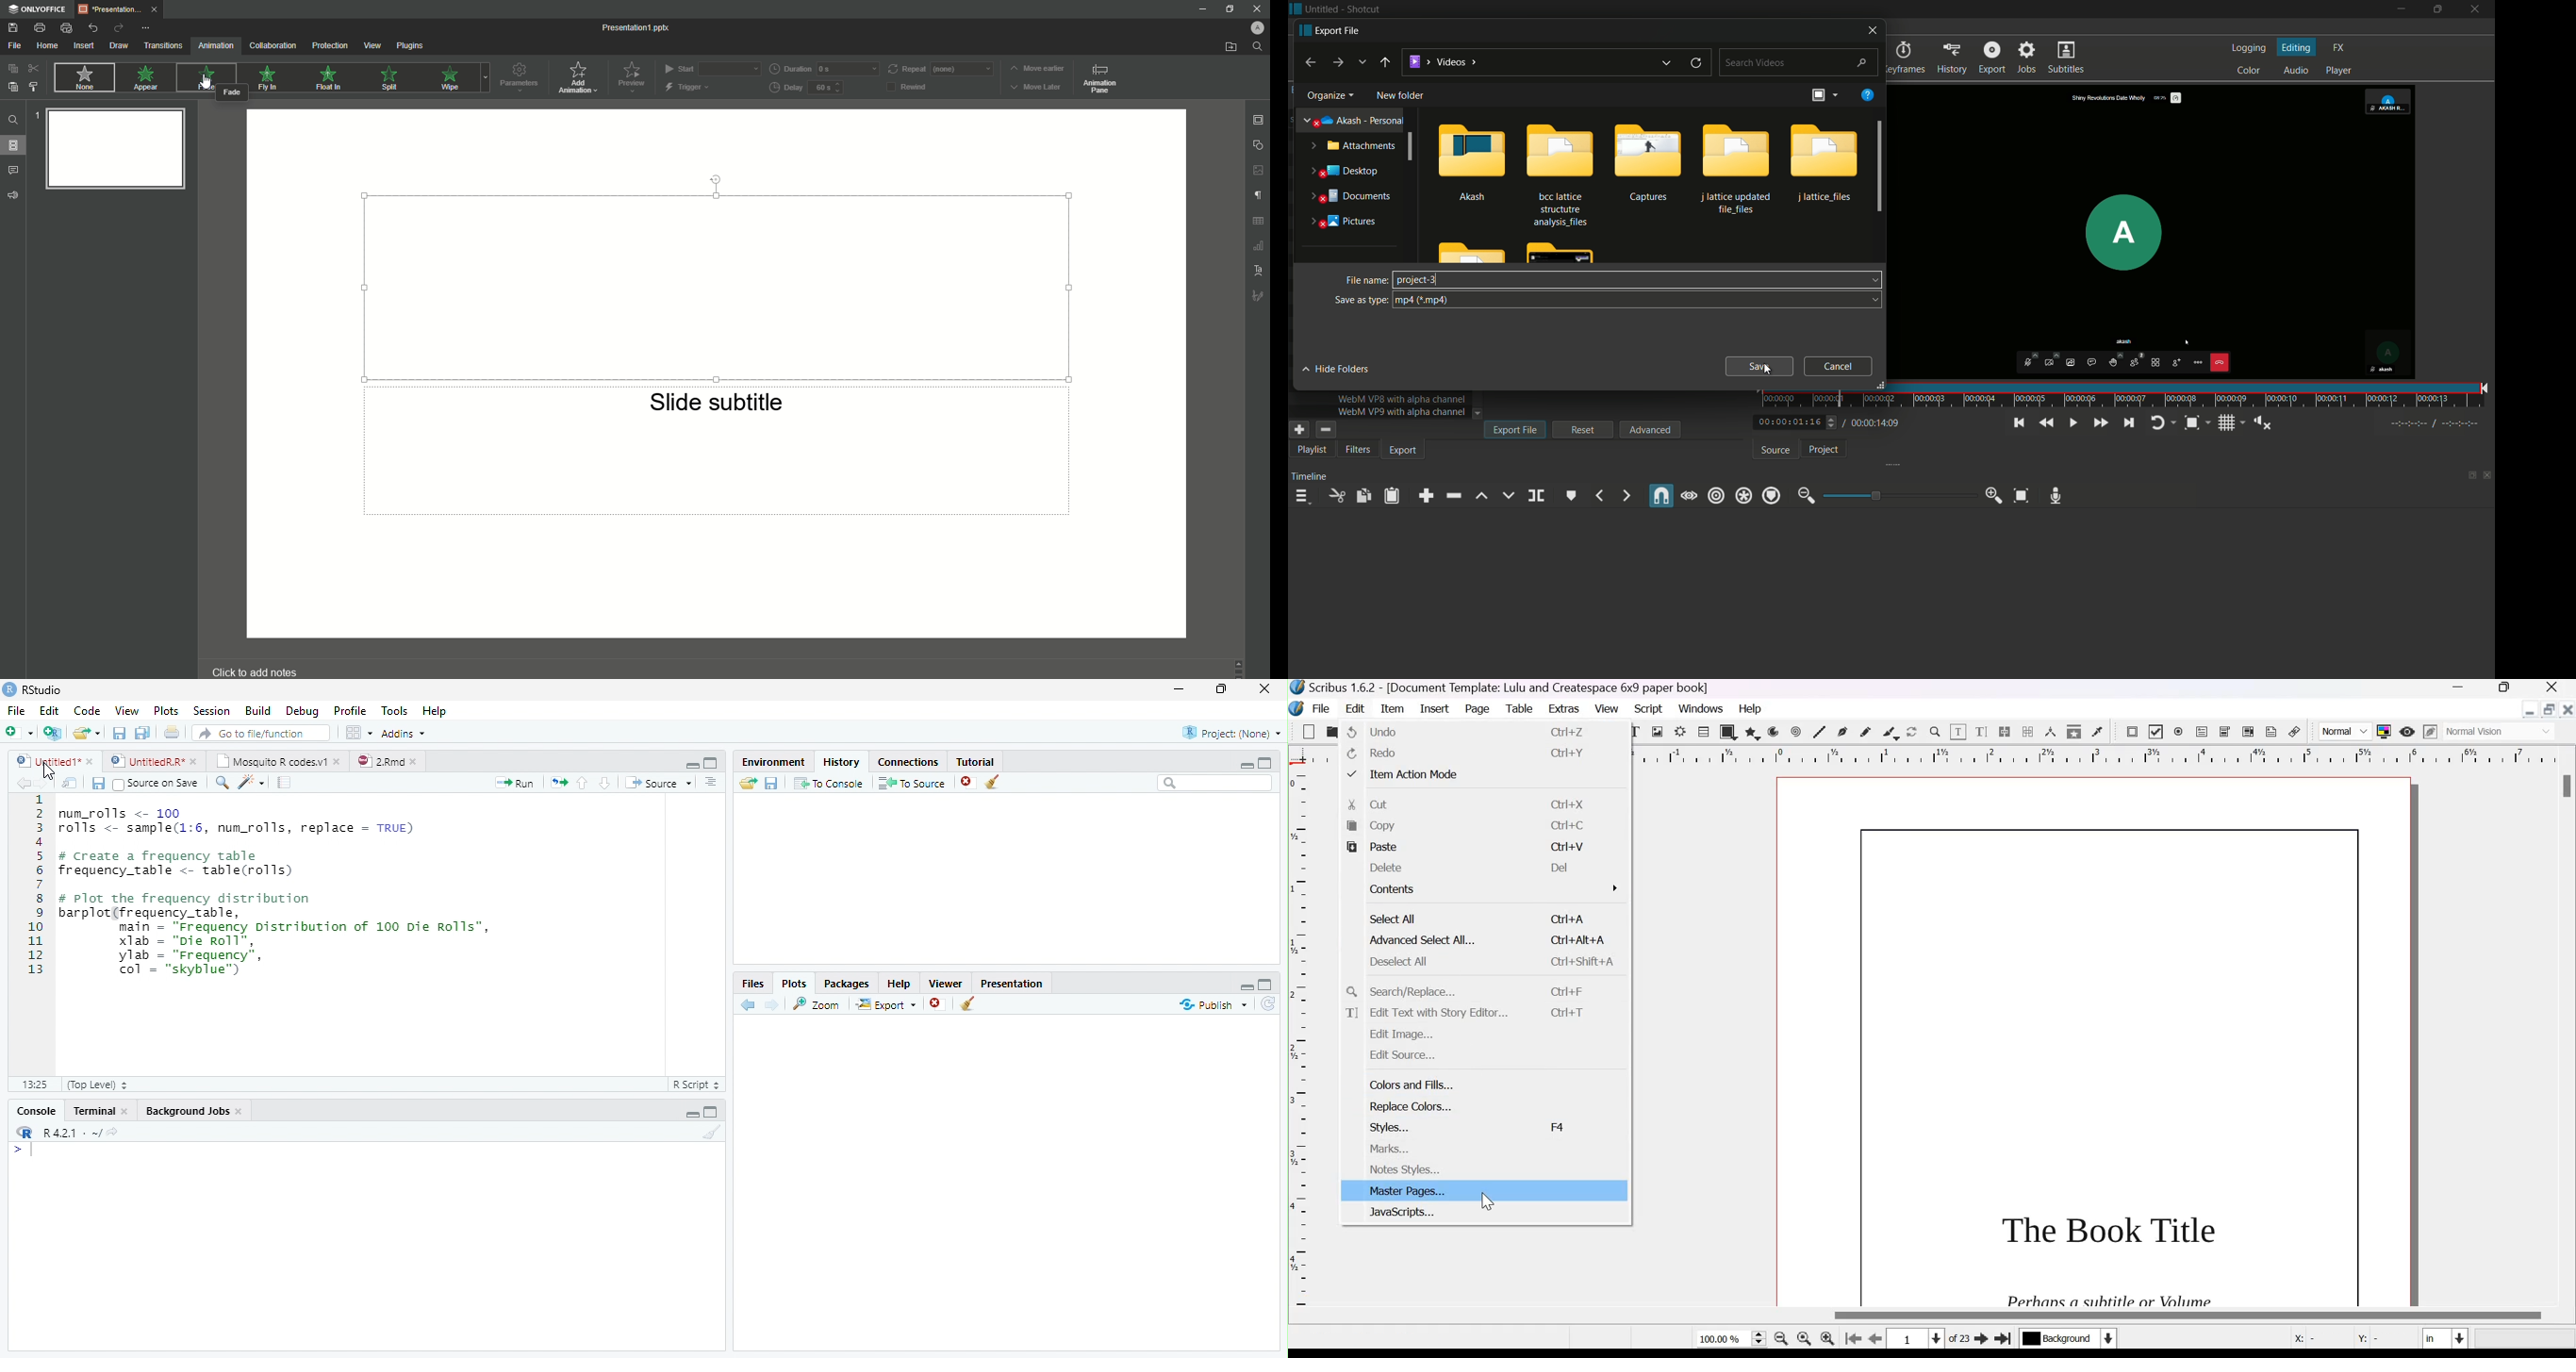  I want to click on Slide Preview, so click(112, 153).